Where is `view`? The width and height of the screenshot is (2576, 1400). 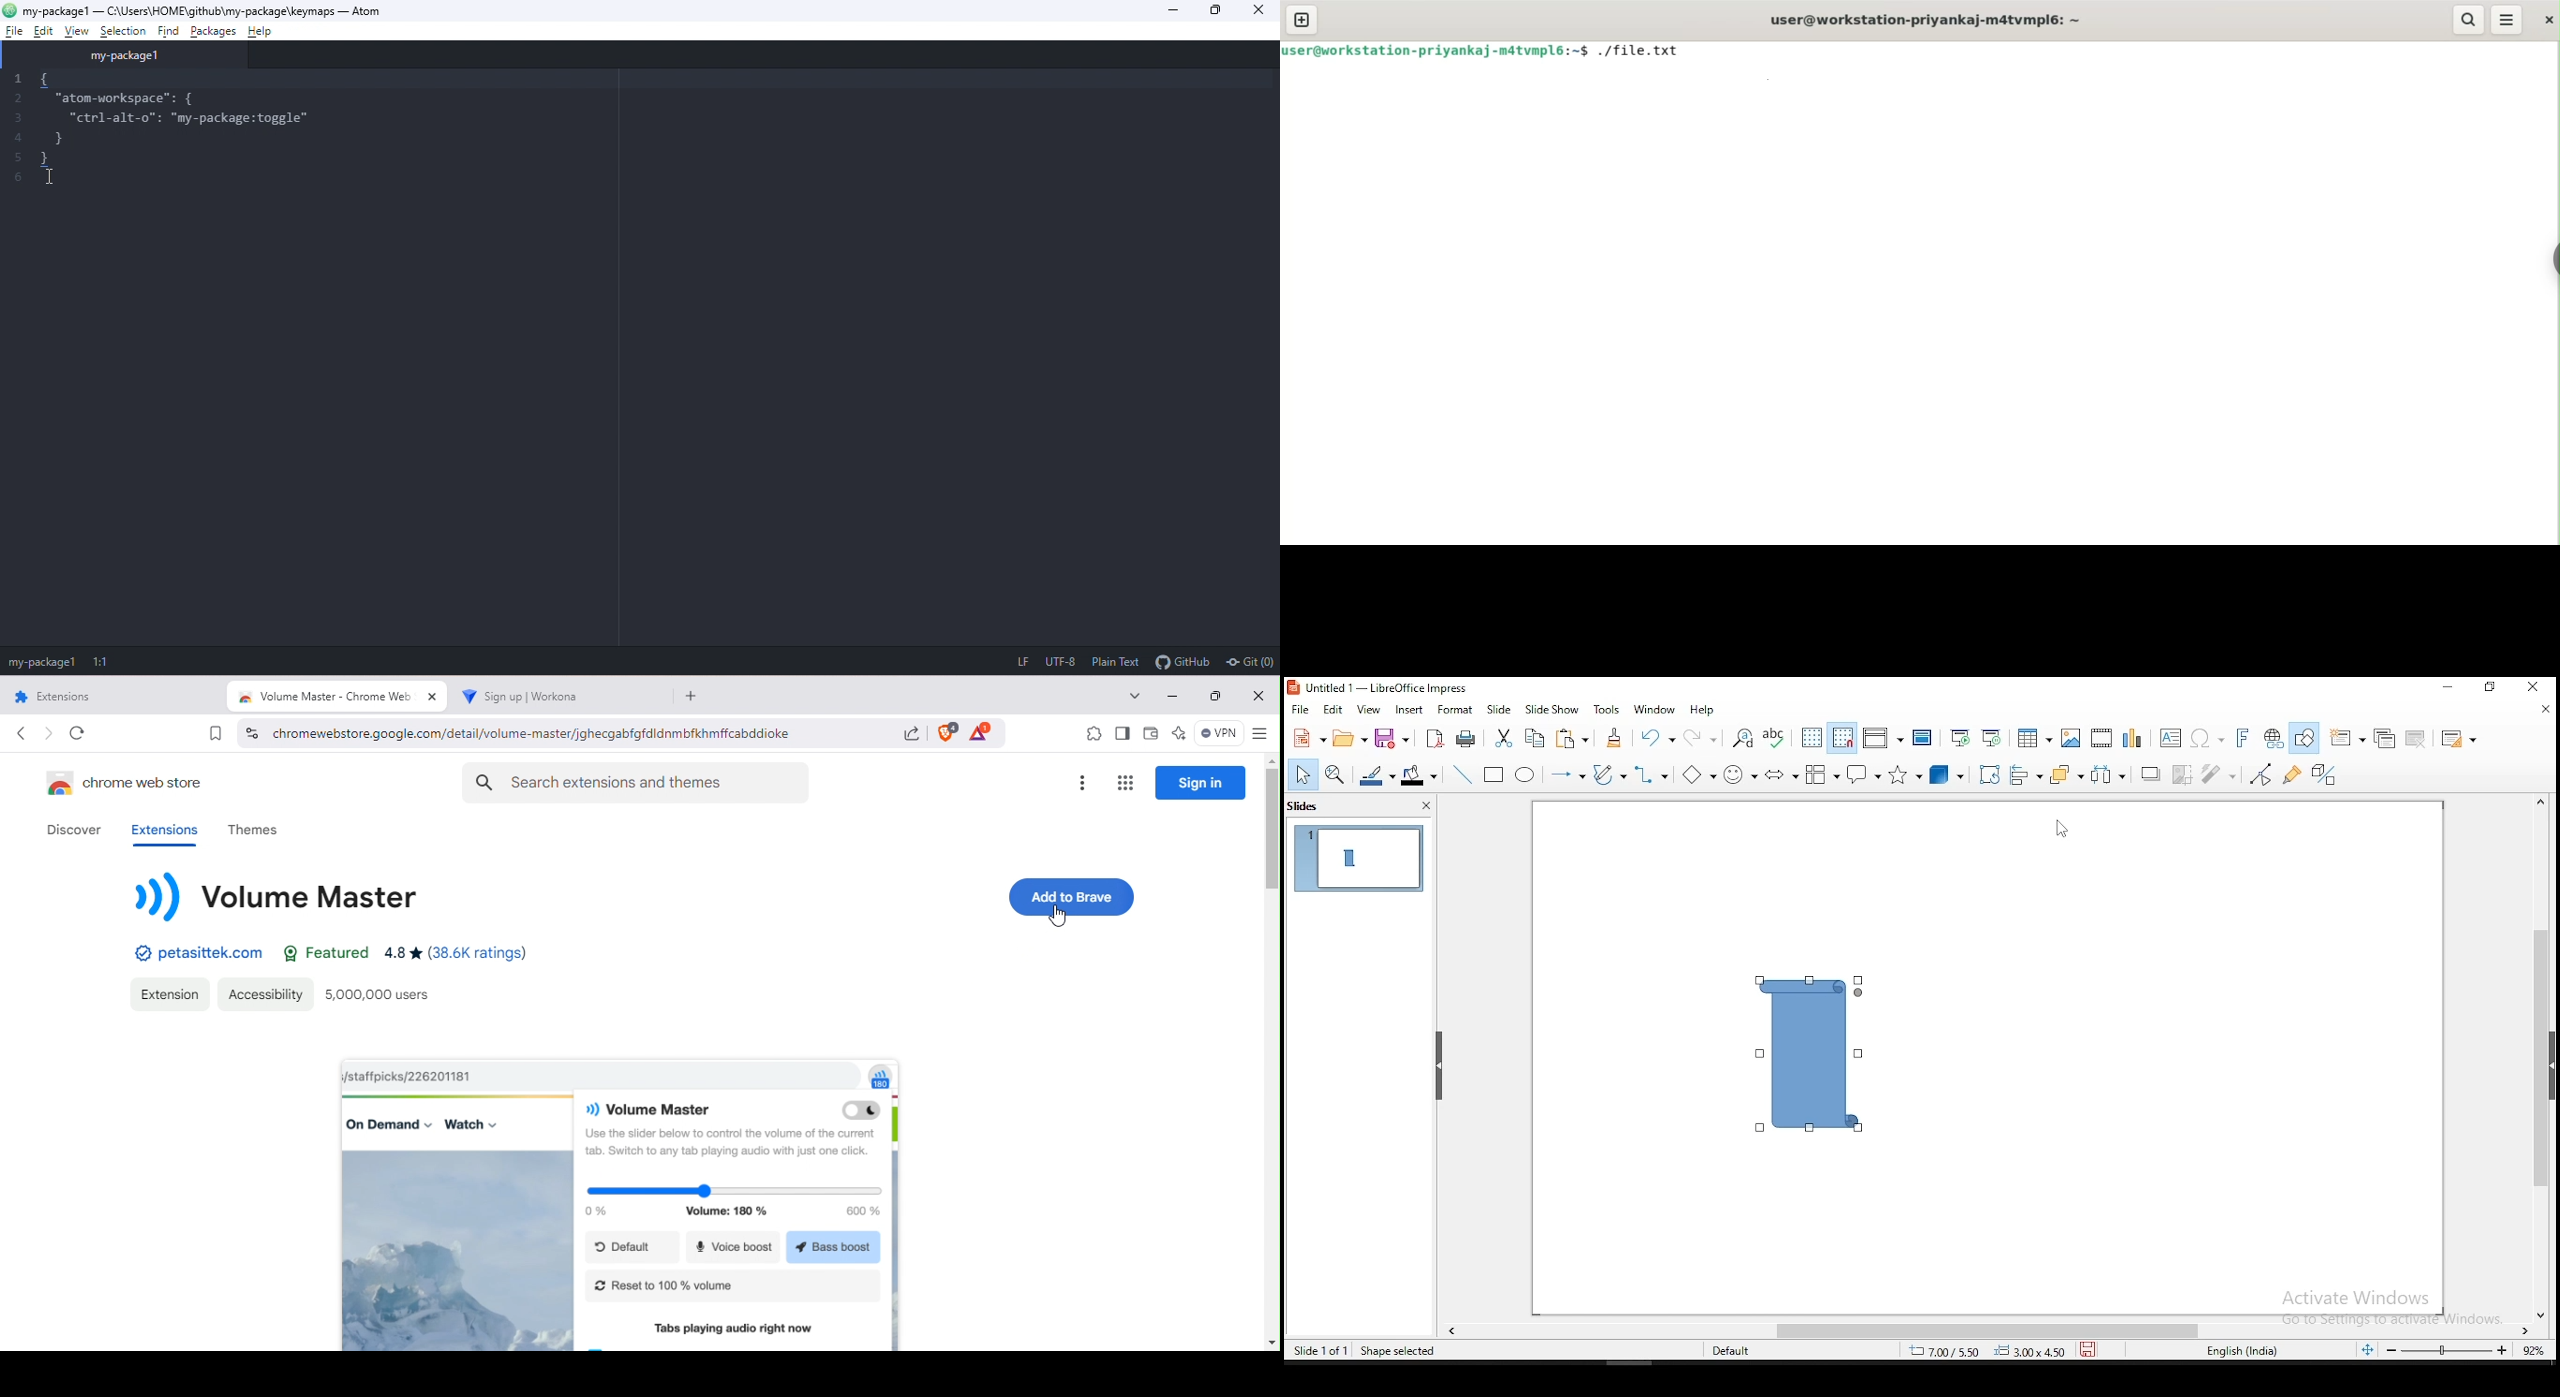
view is located at coordinates (1371, 709).